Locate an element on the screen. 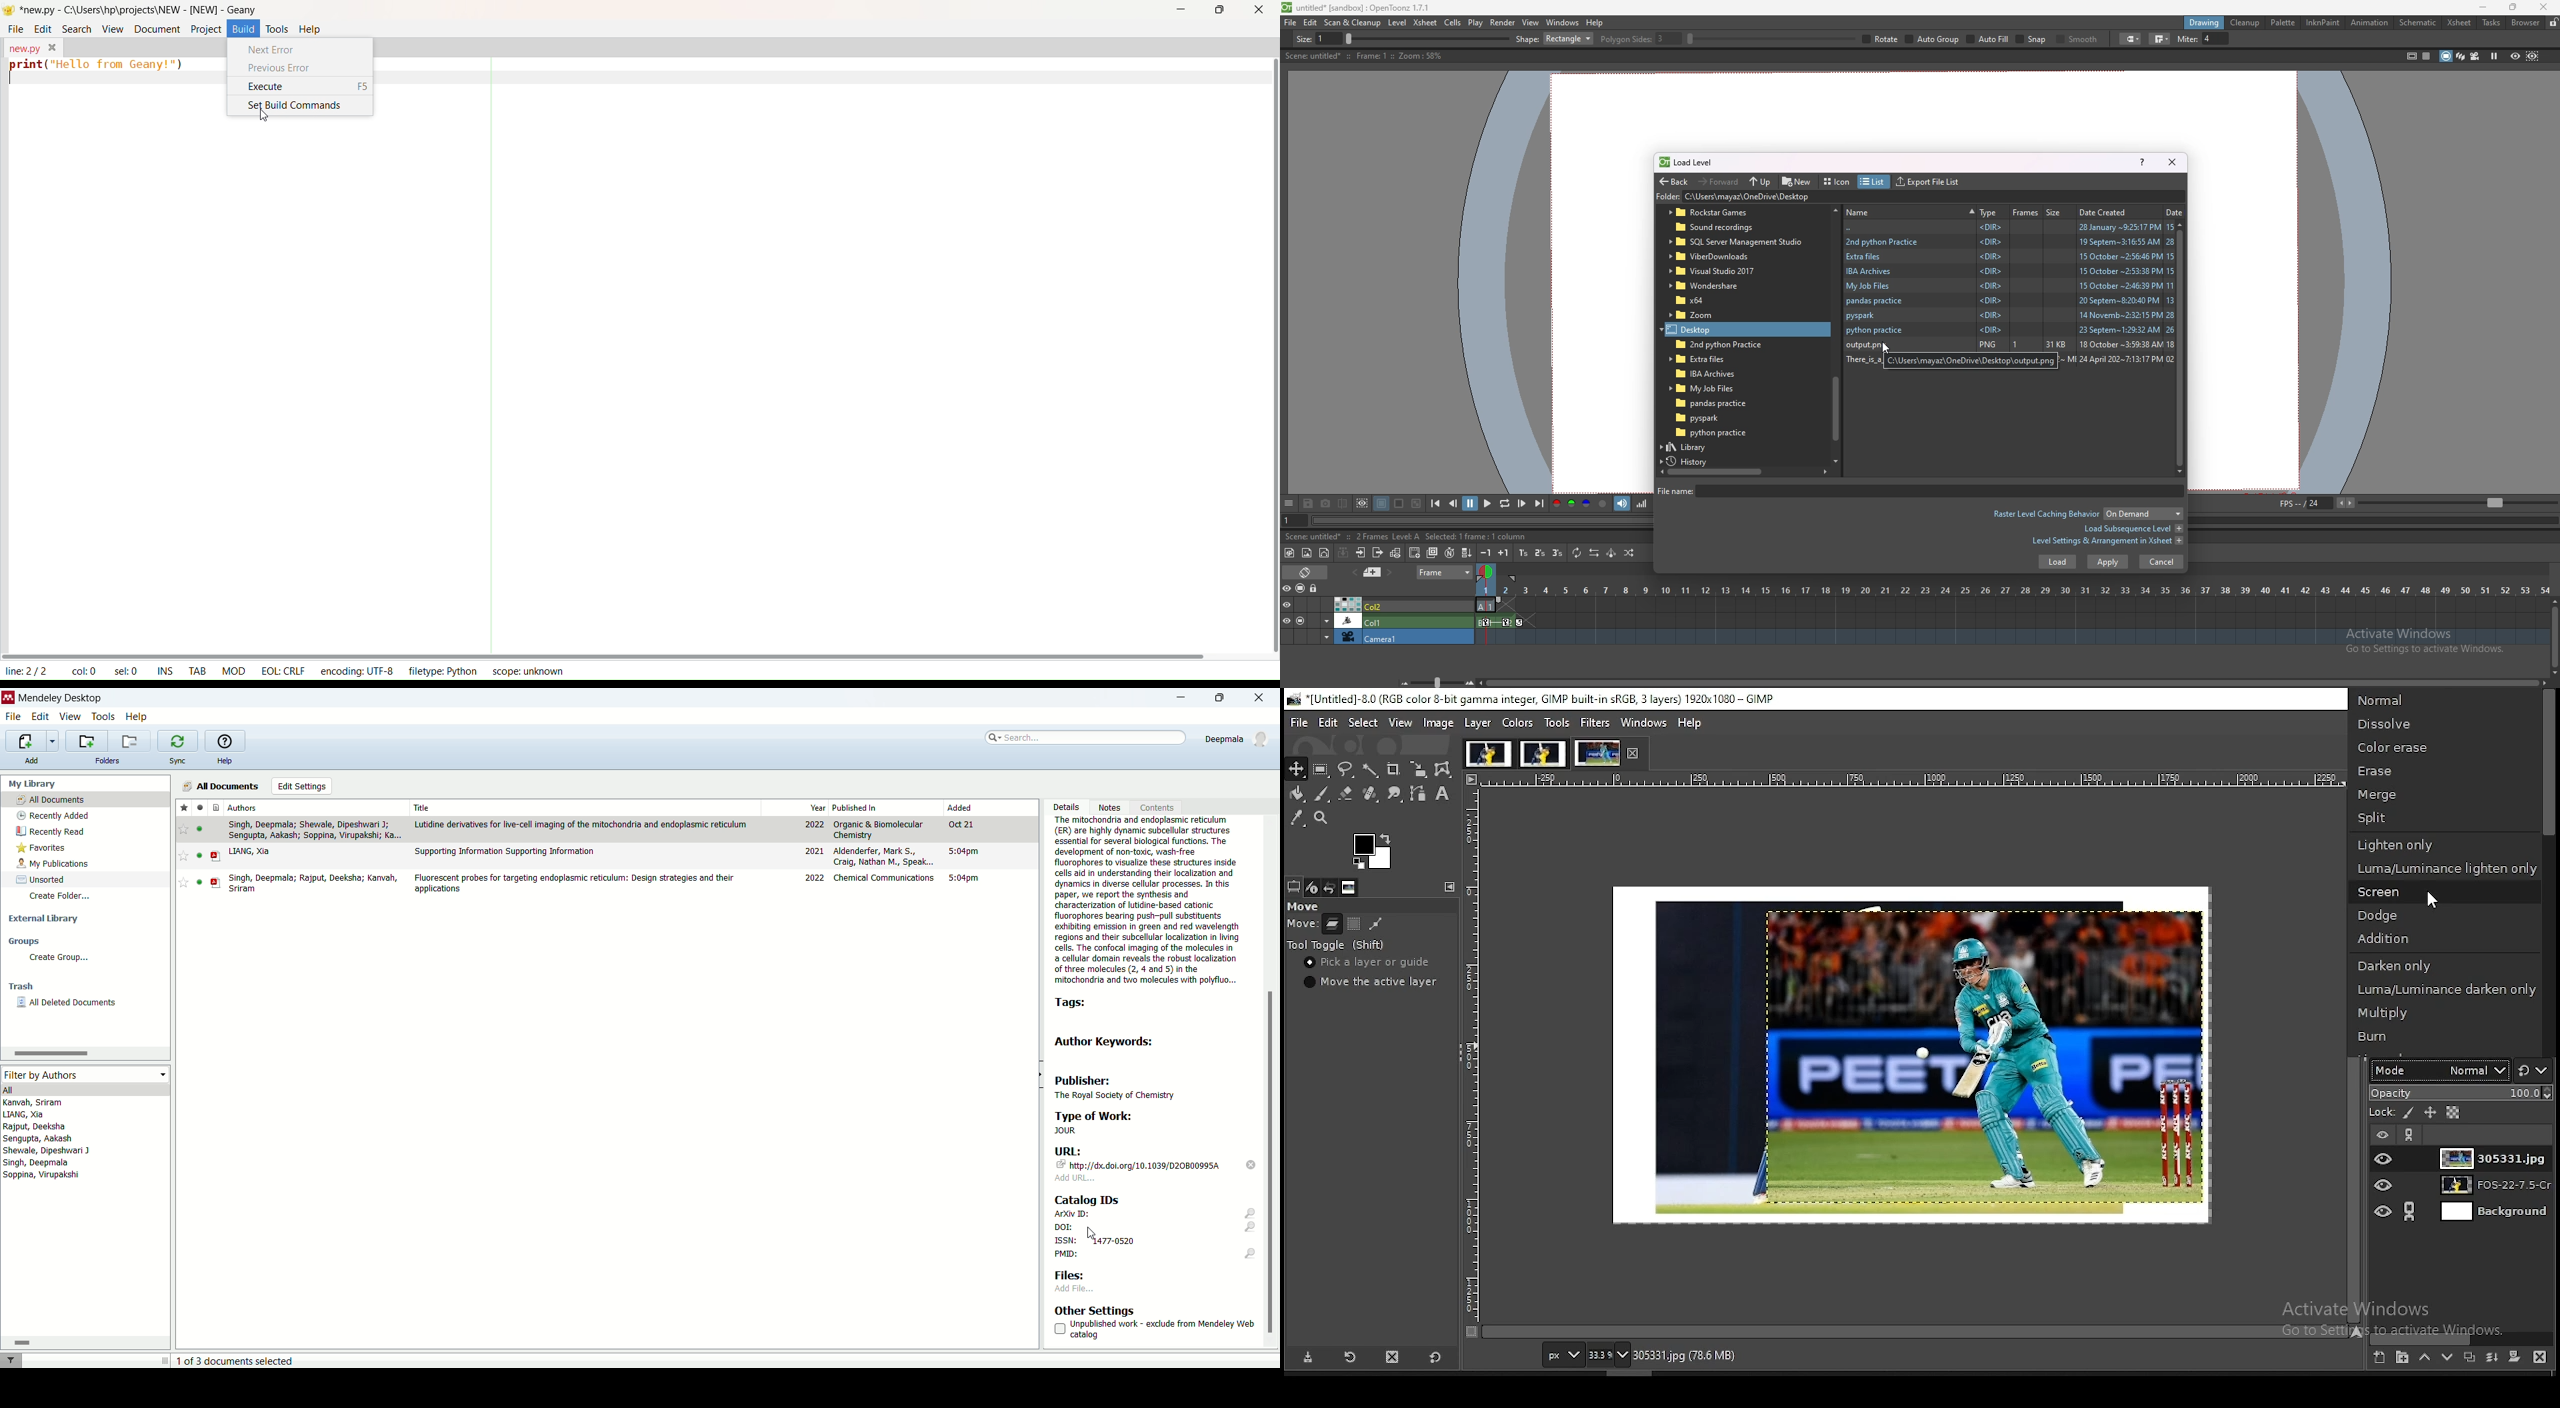  mendeley desktop is located at coordinates (61, 700).